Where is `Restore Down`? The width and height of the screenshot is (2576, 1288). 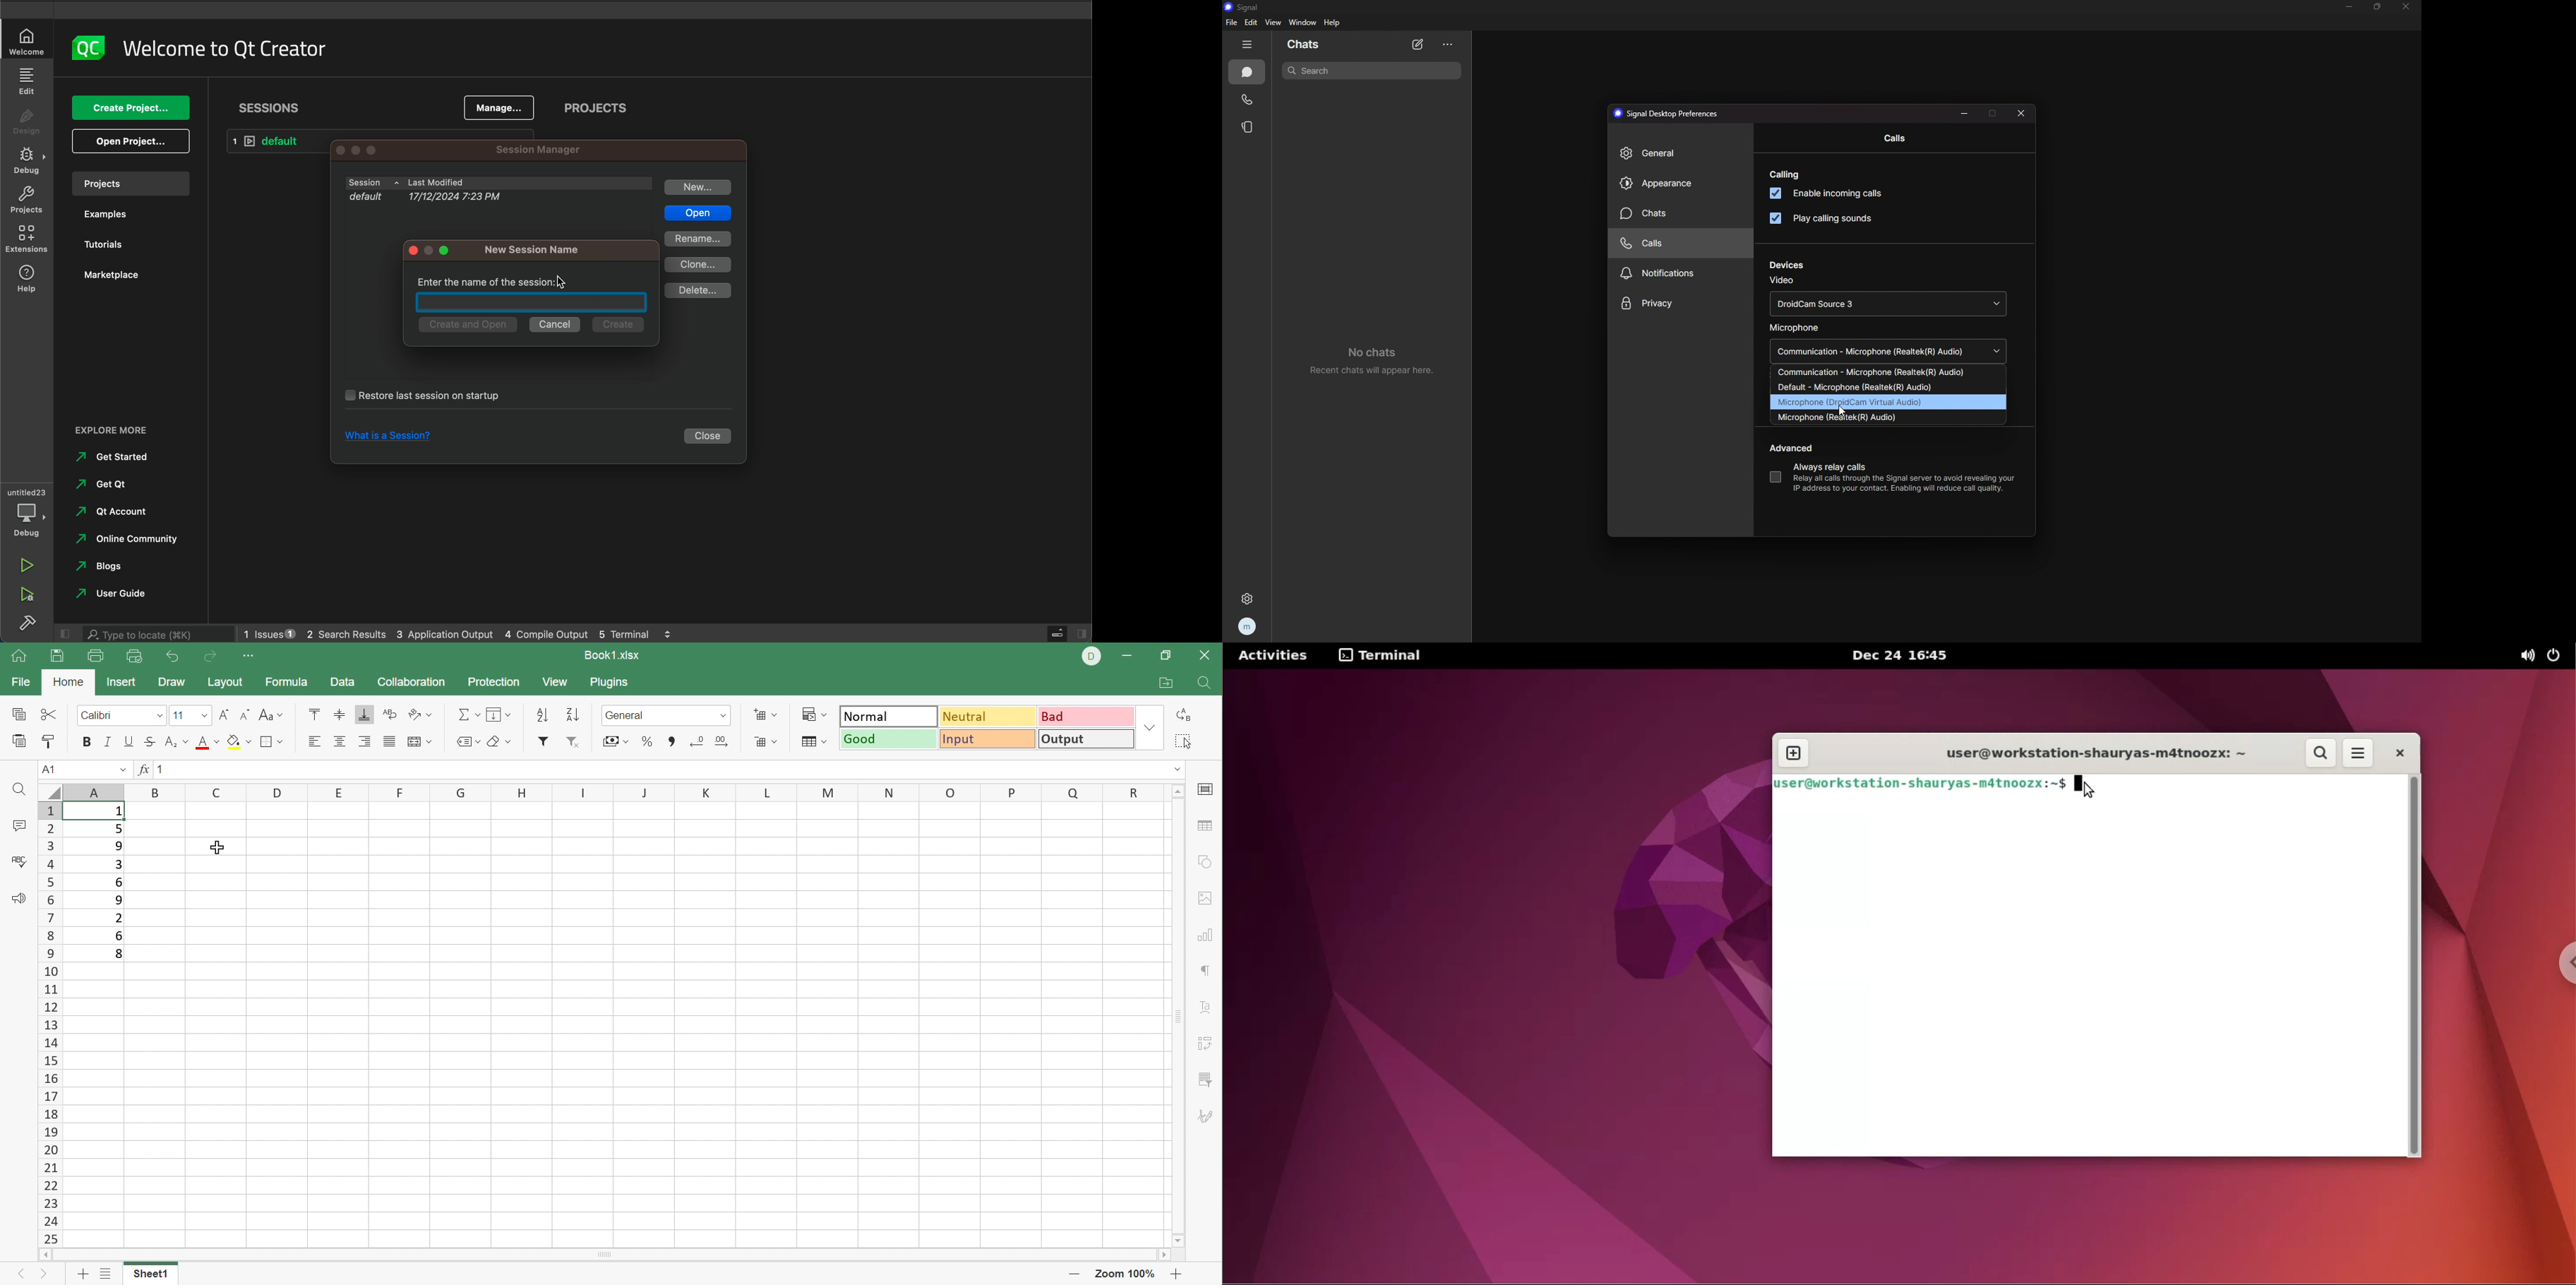 Restore Down is located at coordinates (1169, 653).